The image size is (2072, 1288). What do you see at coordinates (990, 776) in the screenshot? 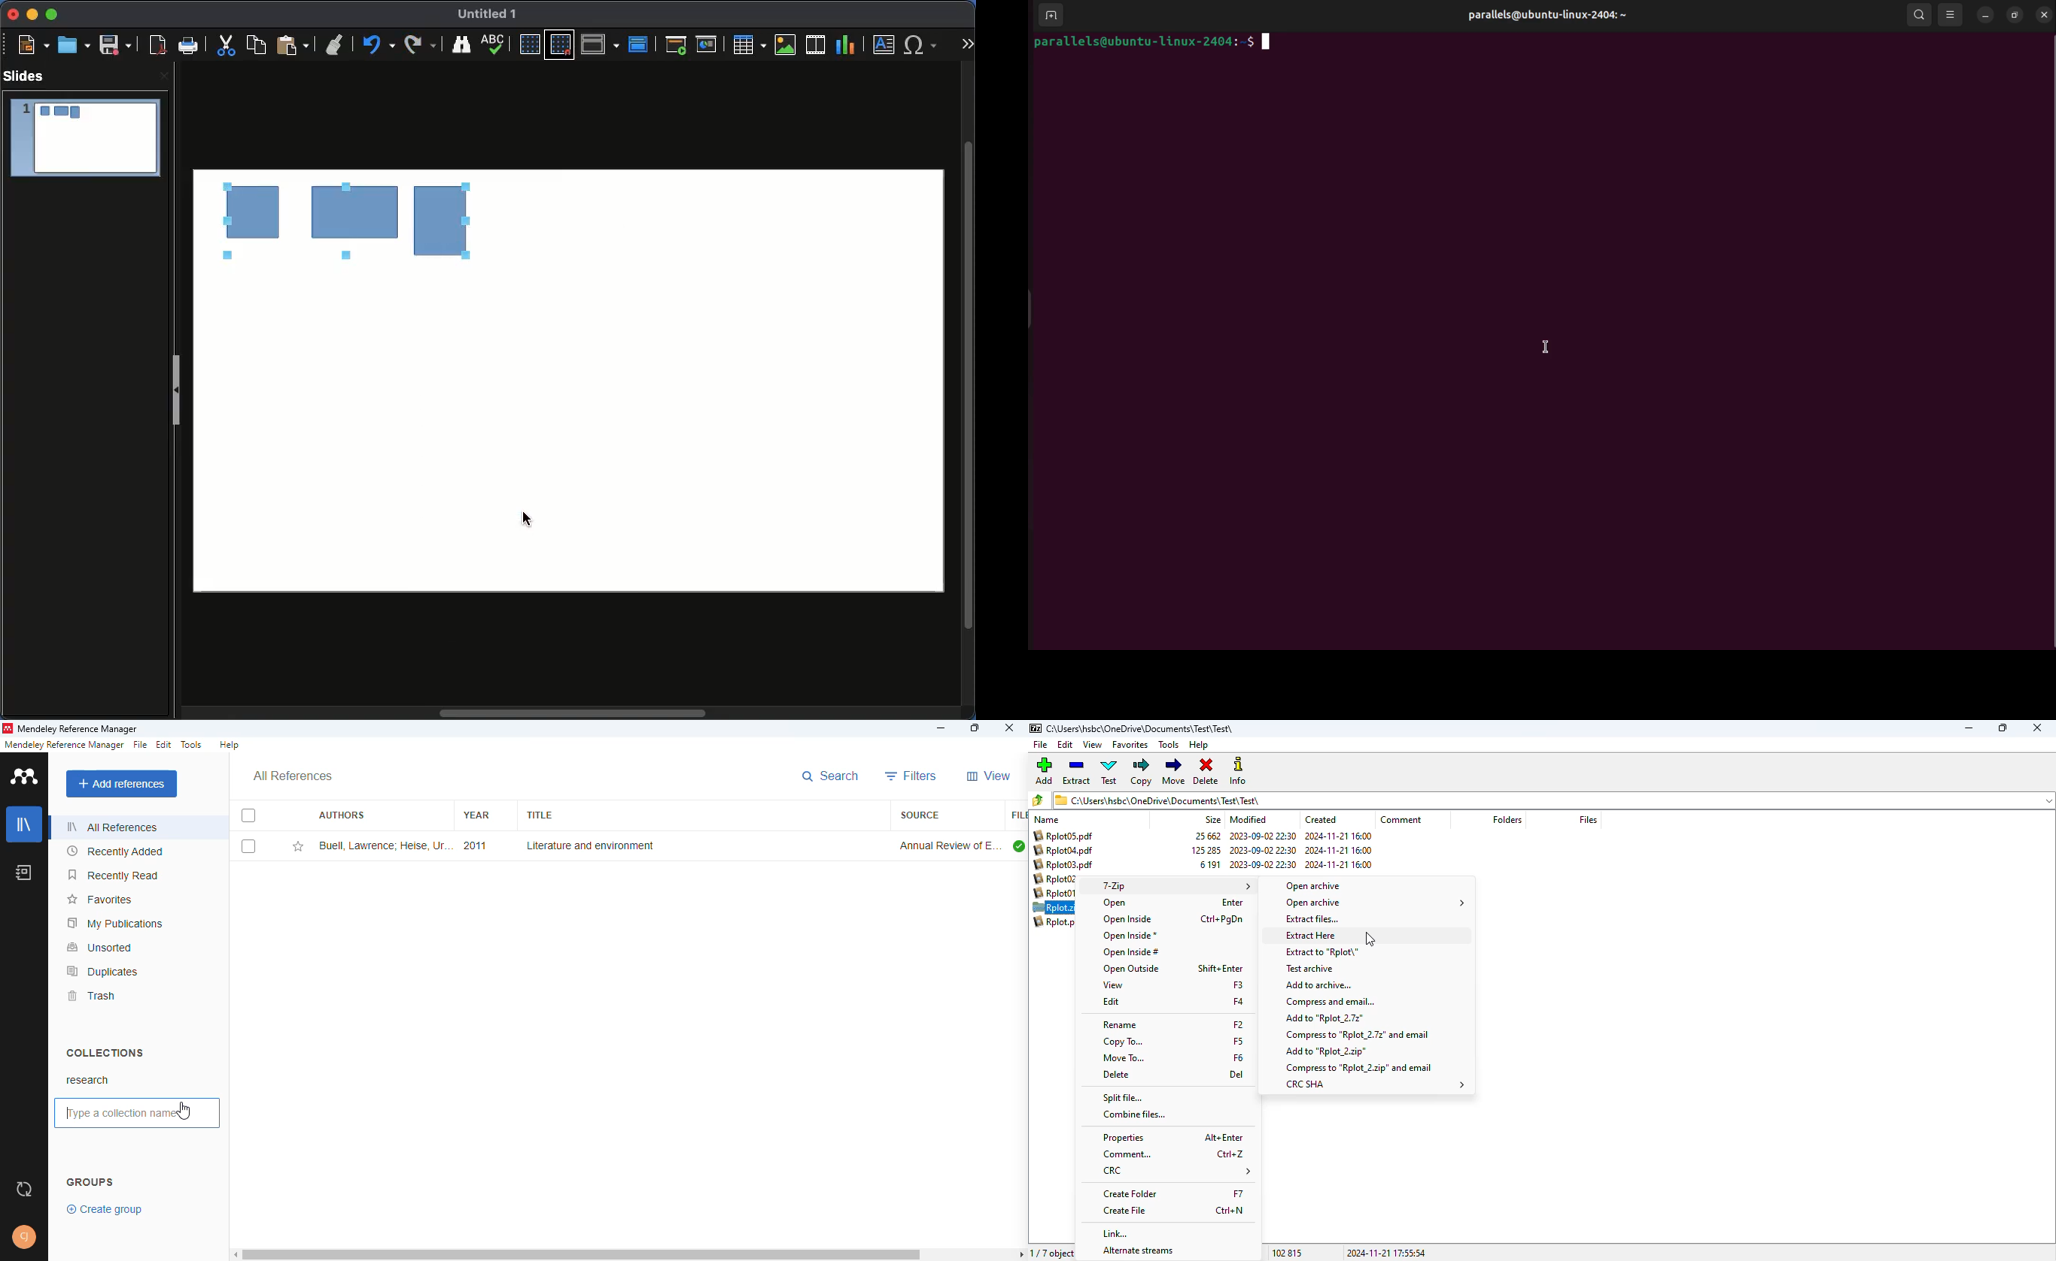
I see `view` at bounding box center [990, 776].